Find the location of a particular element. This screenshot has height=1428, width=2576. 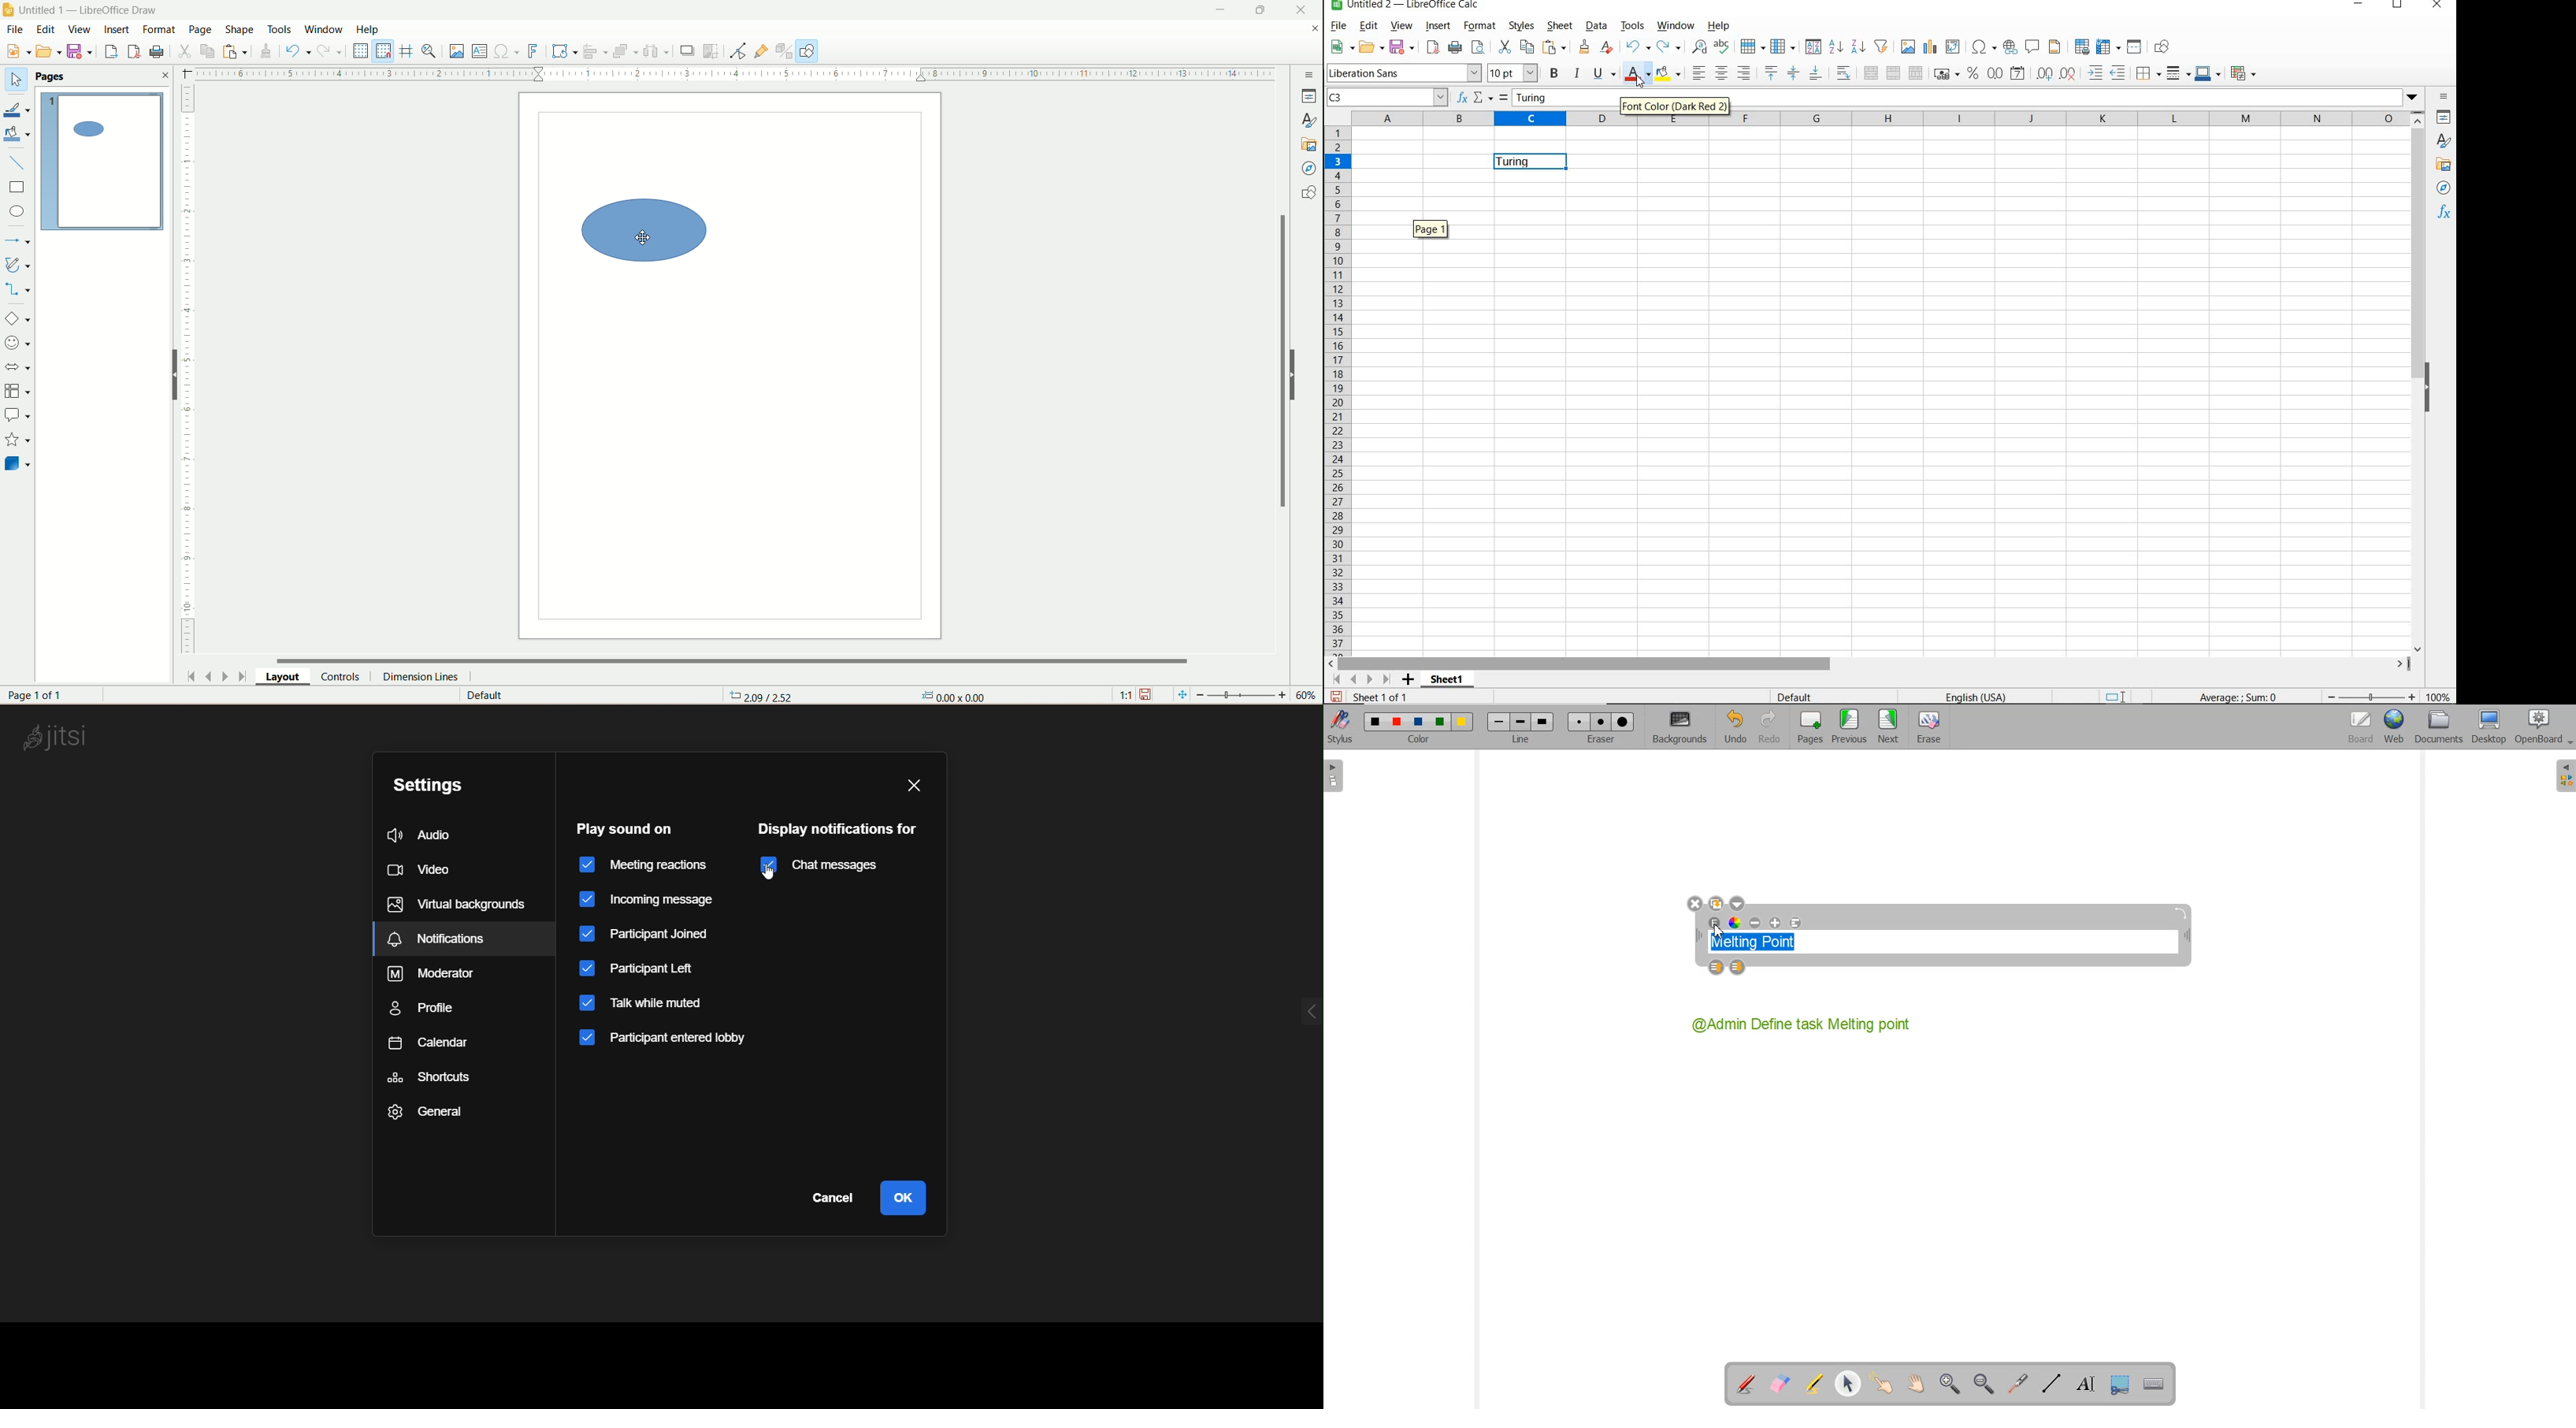

CUT is located at coordinates (1505, 47).